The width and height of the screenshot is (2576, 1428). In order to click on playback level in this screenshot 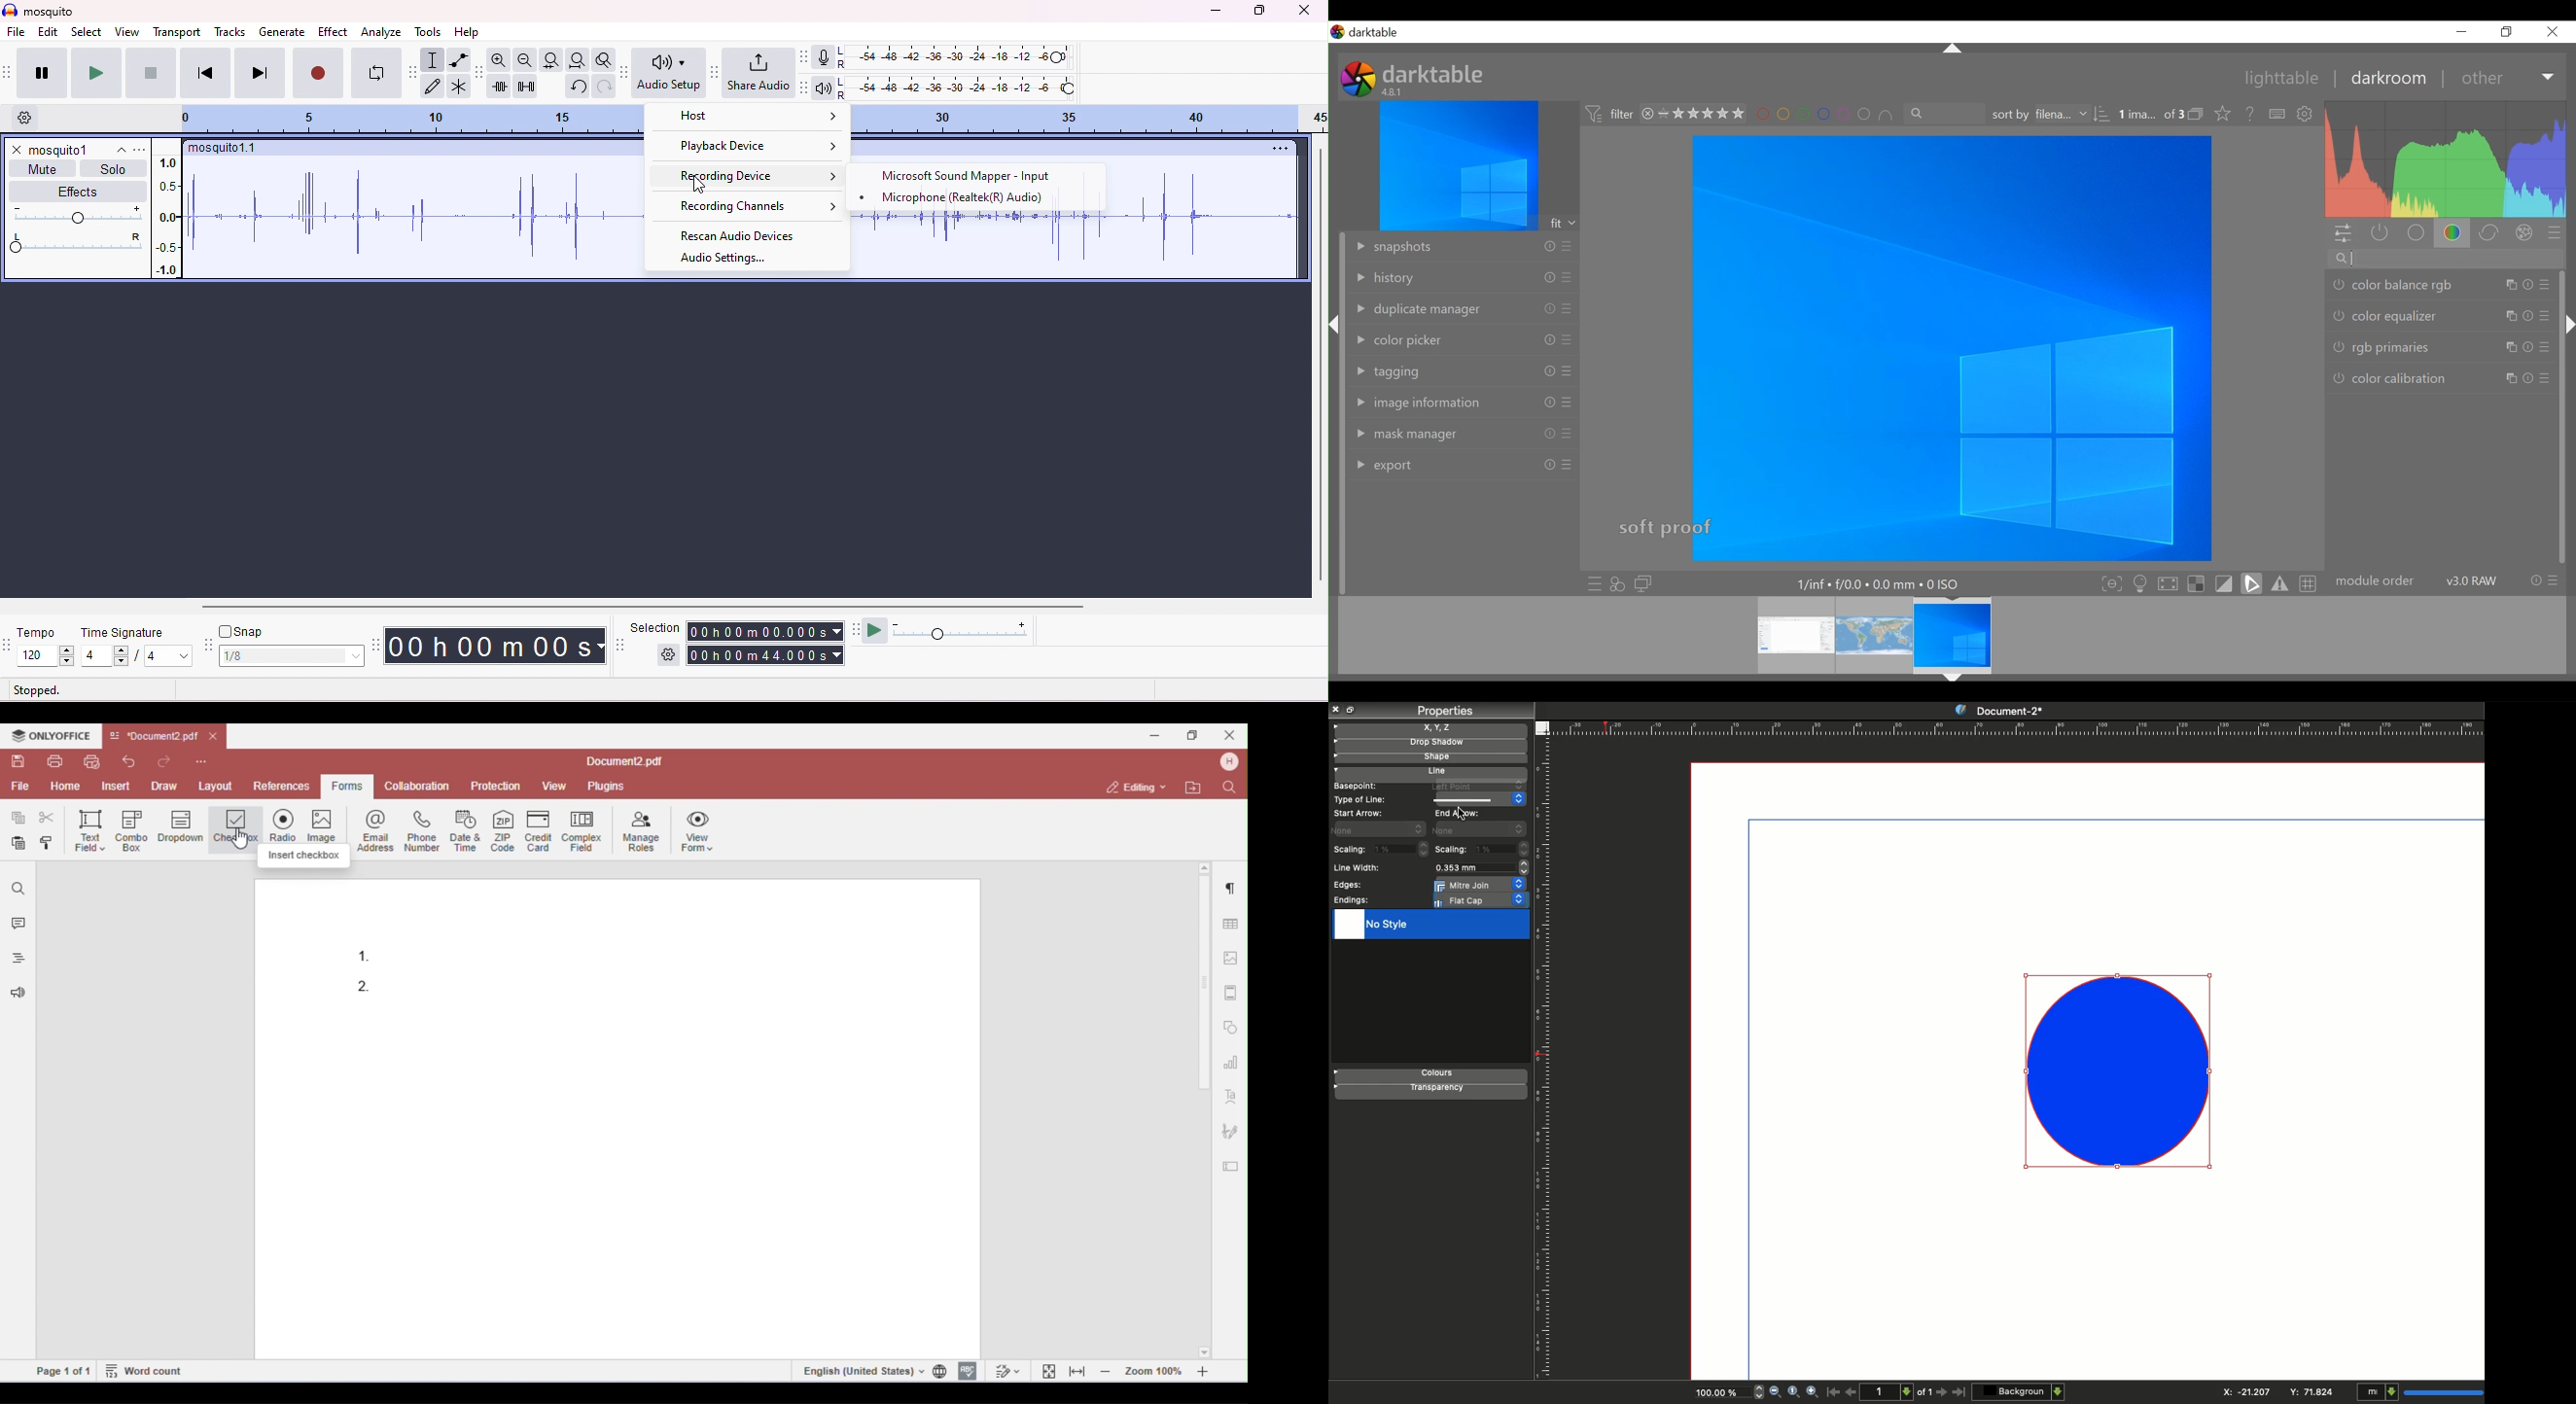, I will do `click(956, 89)`.